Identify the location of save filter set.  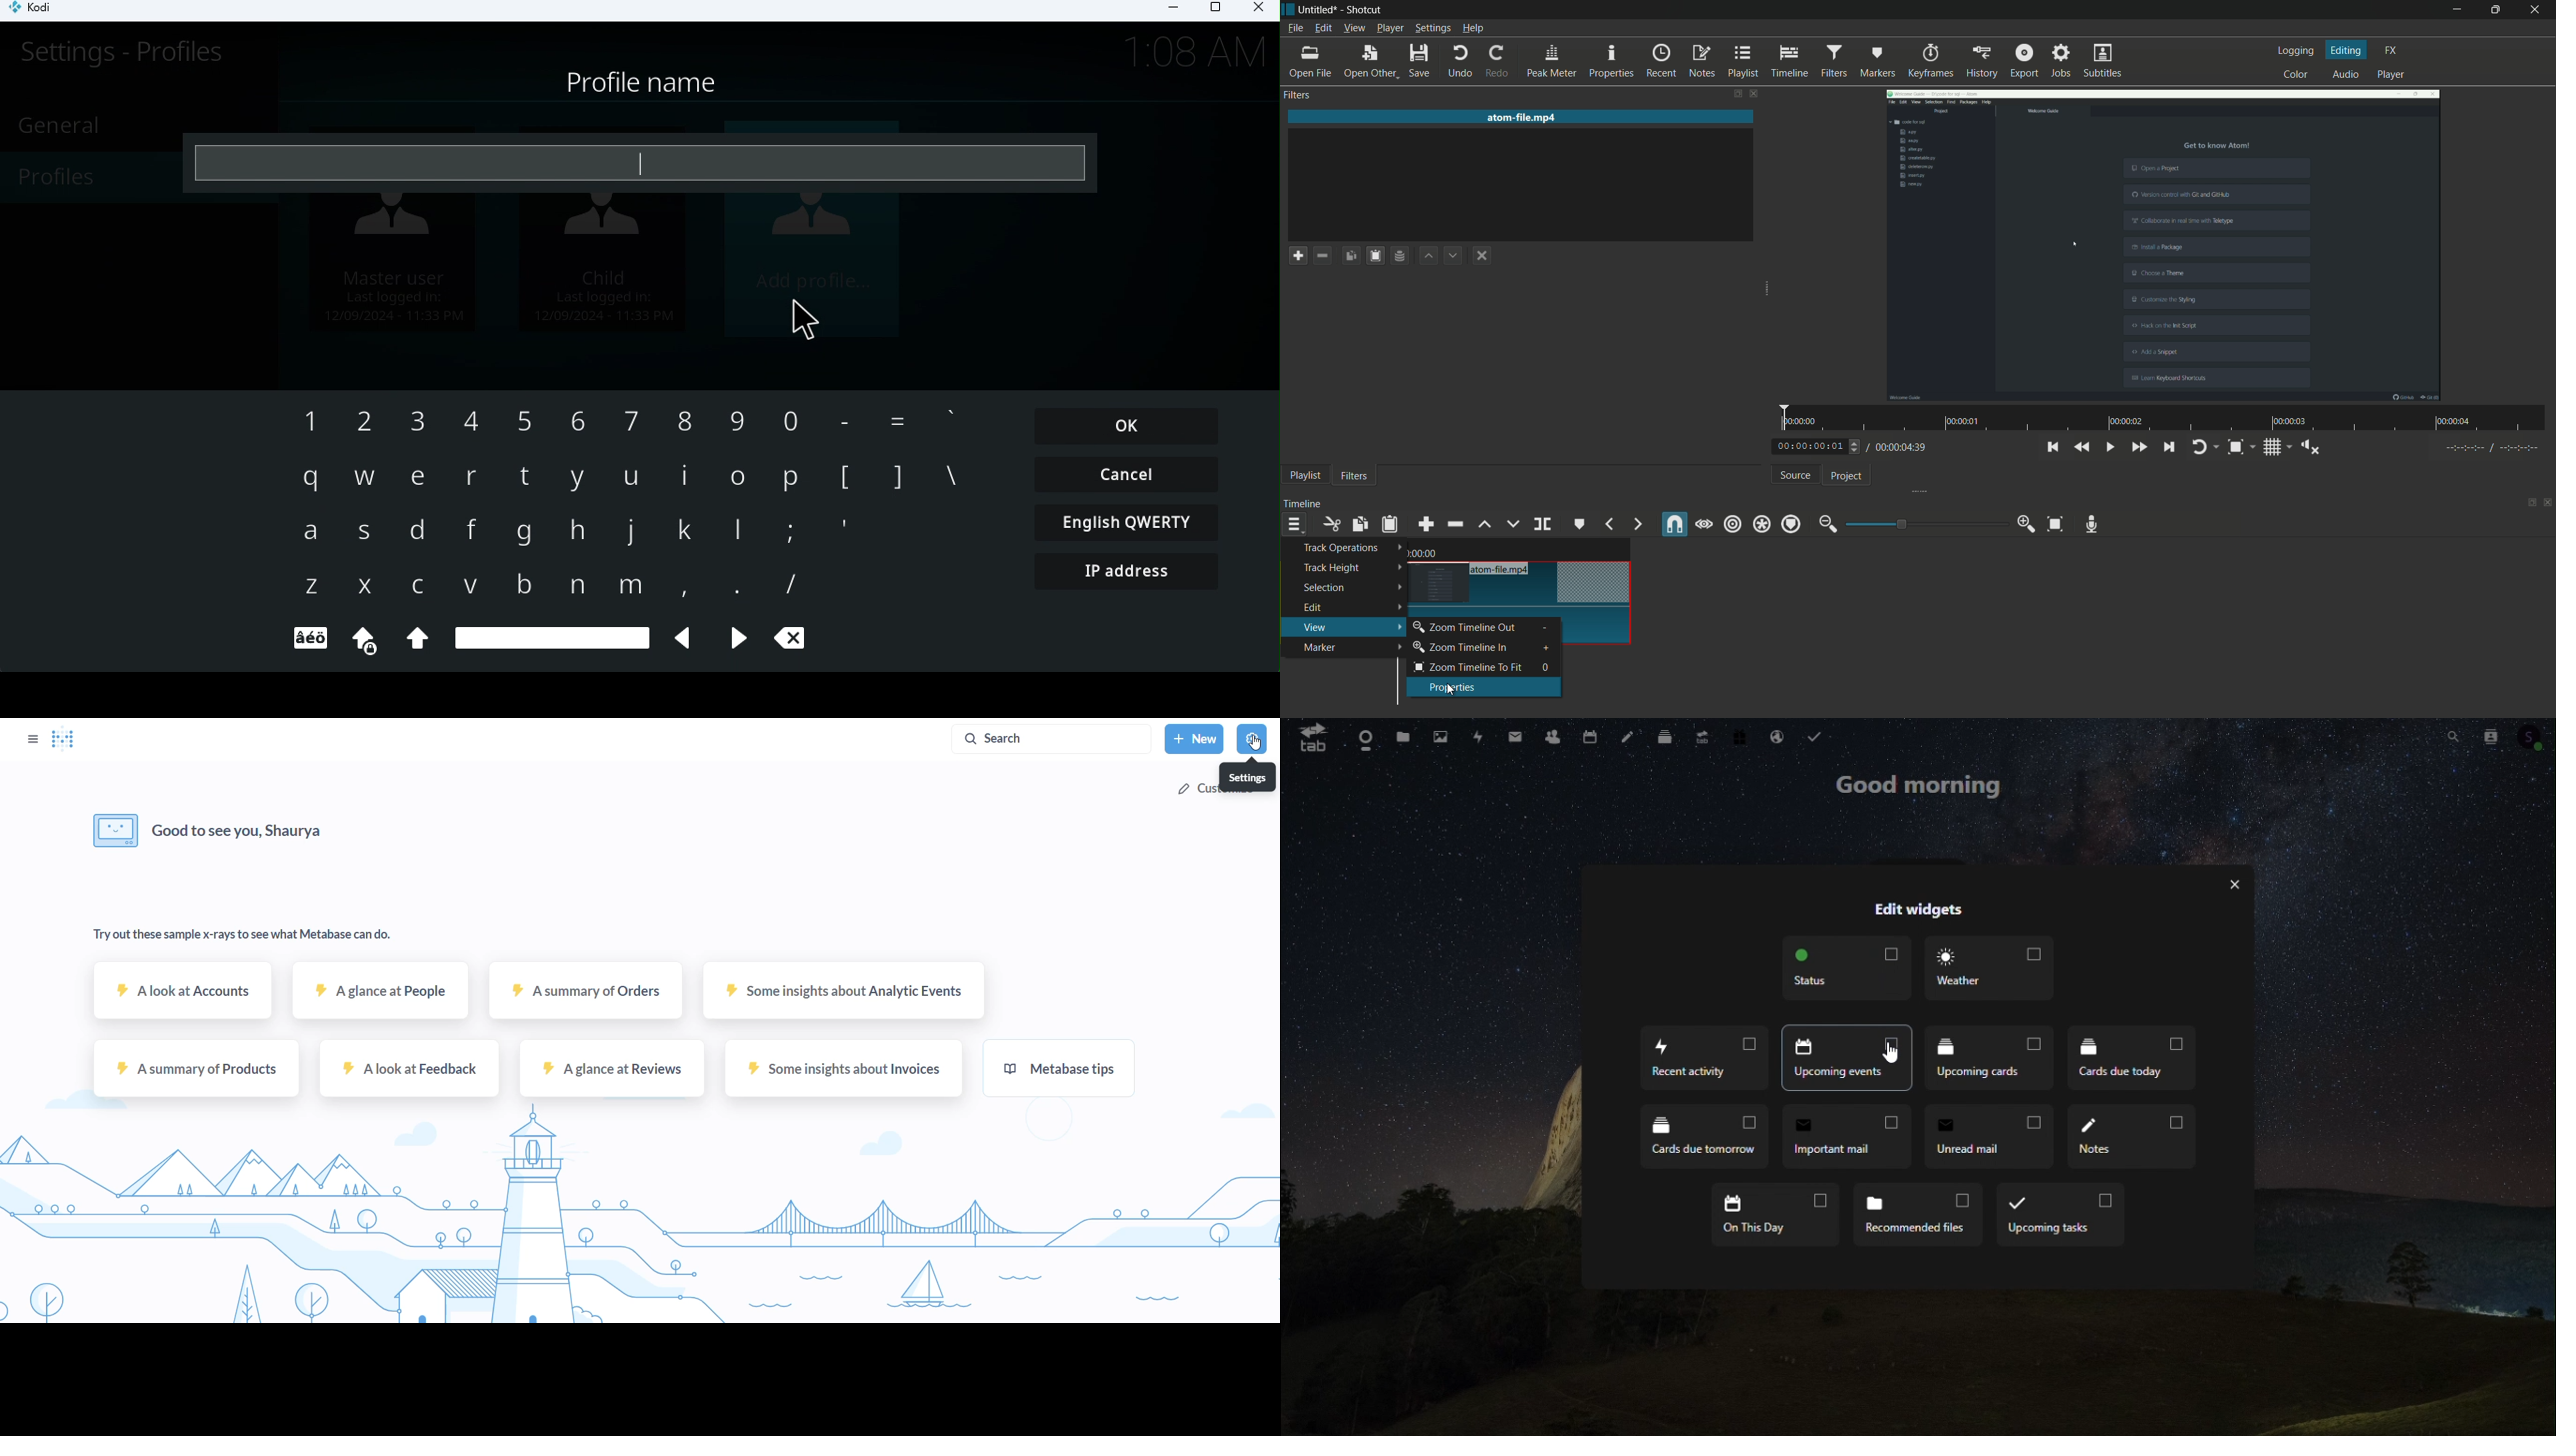
(1400, 255).